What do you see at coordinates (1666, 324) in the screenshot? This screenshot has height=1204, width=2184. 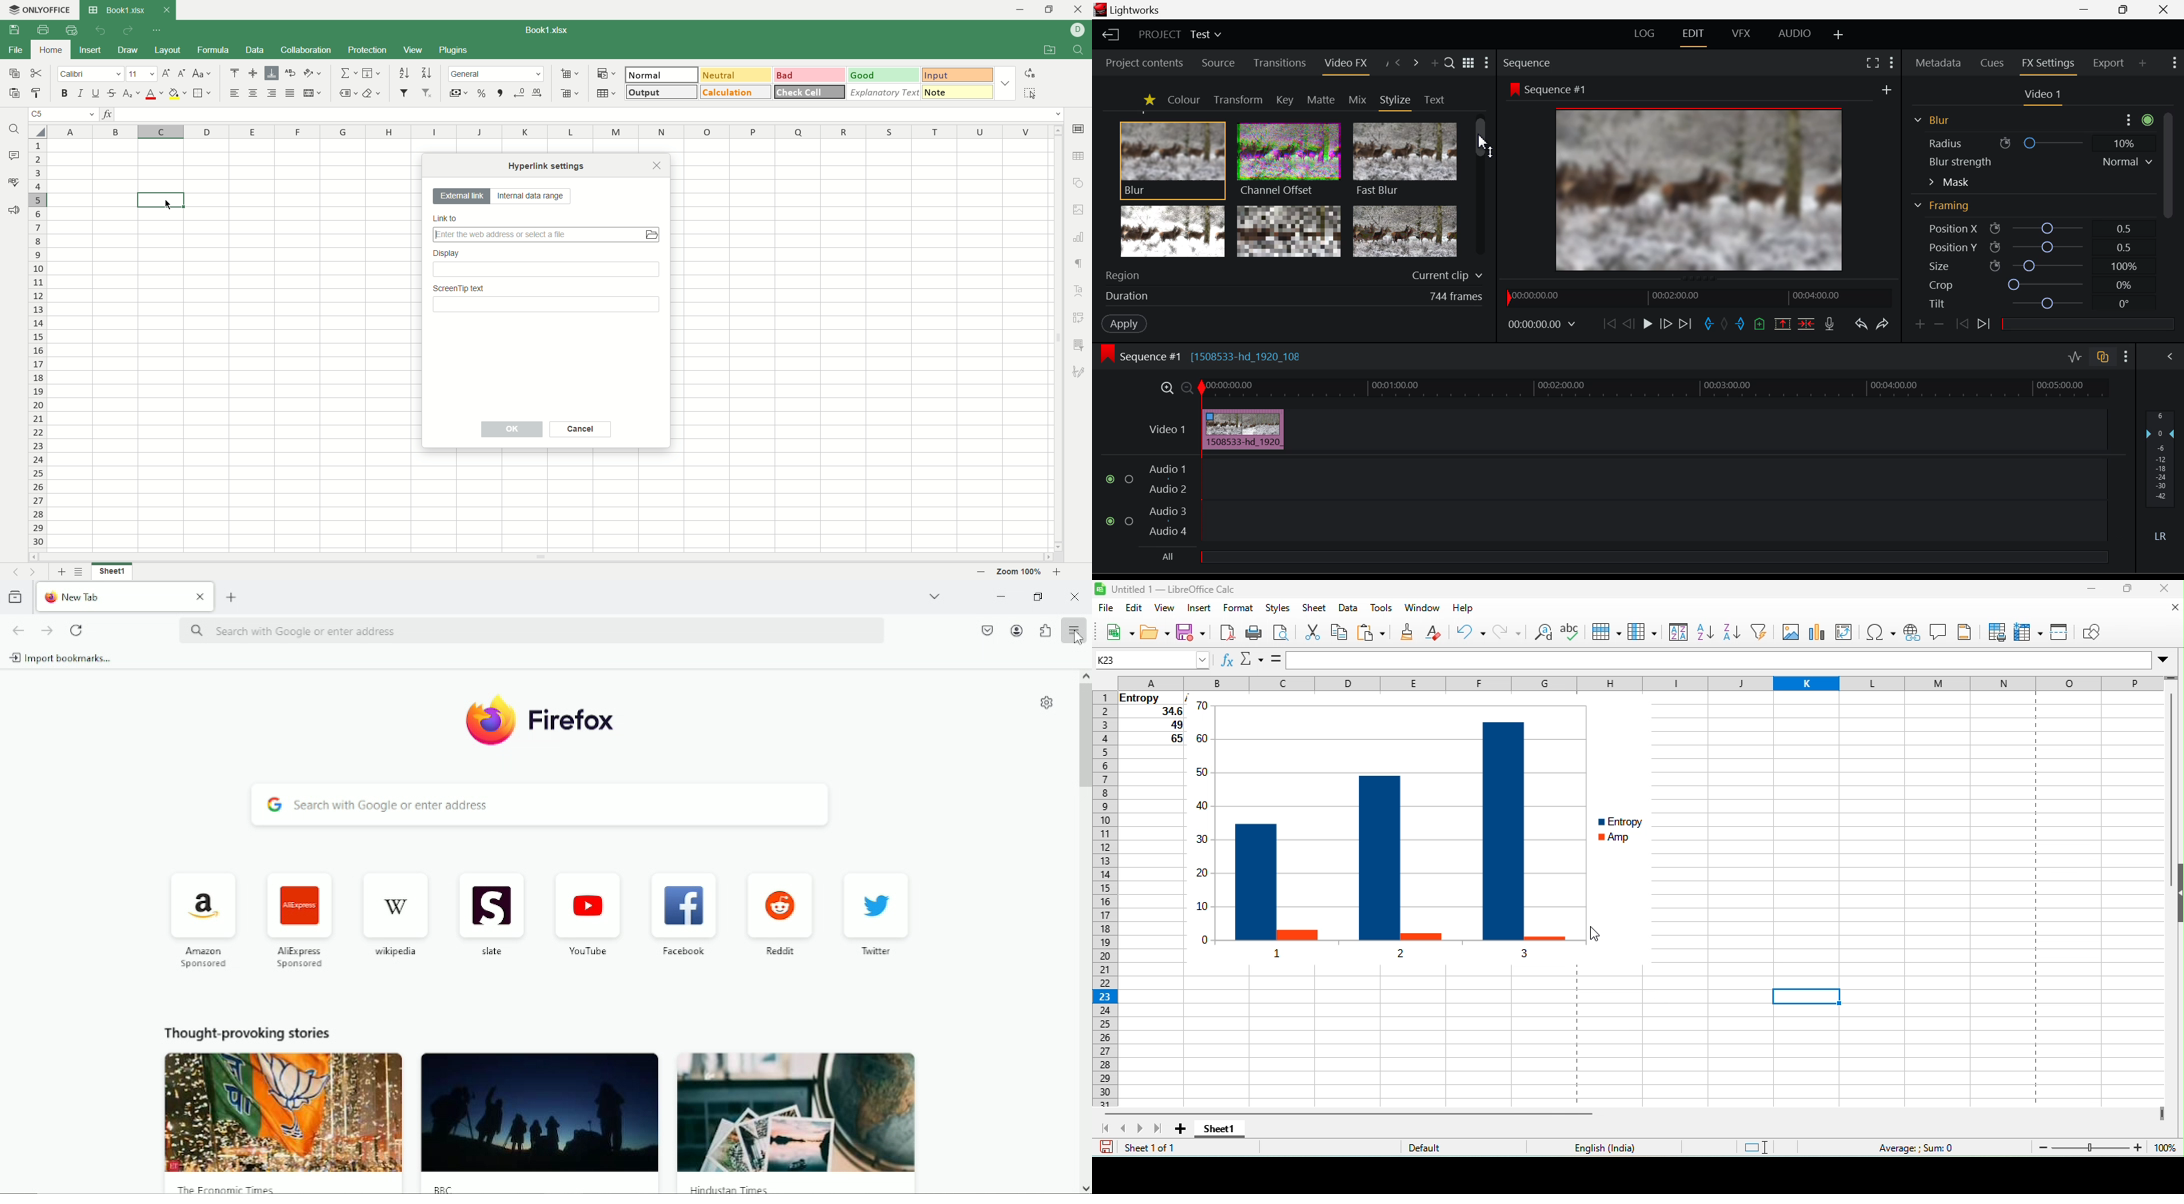 I see `Go Forward` at bounding box center [1666, 324].